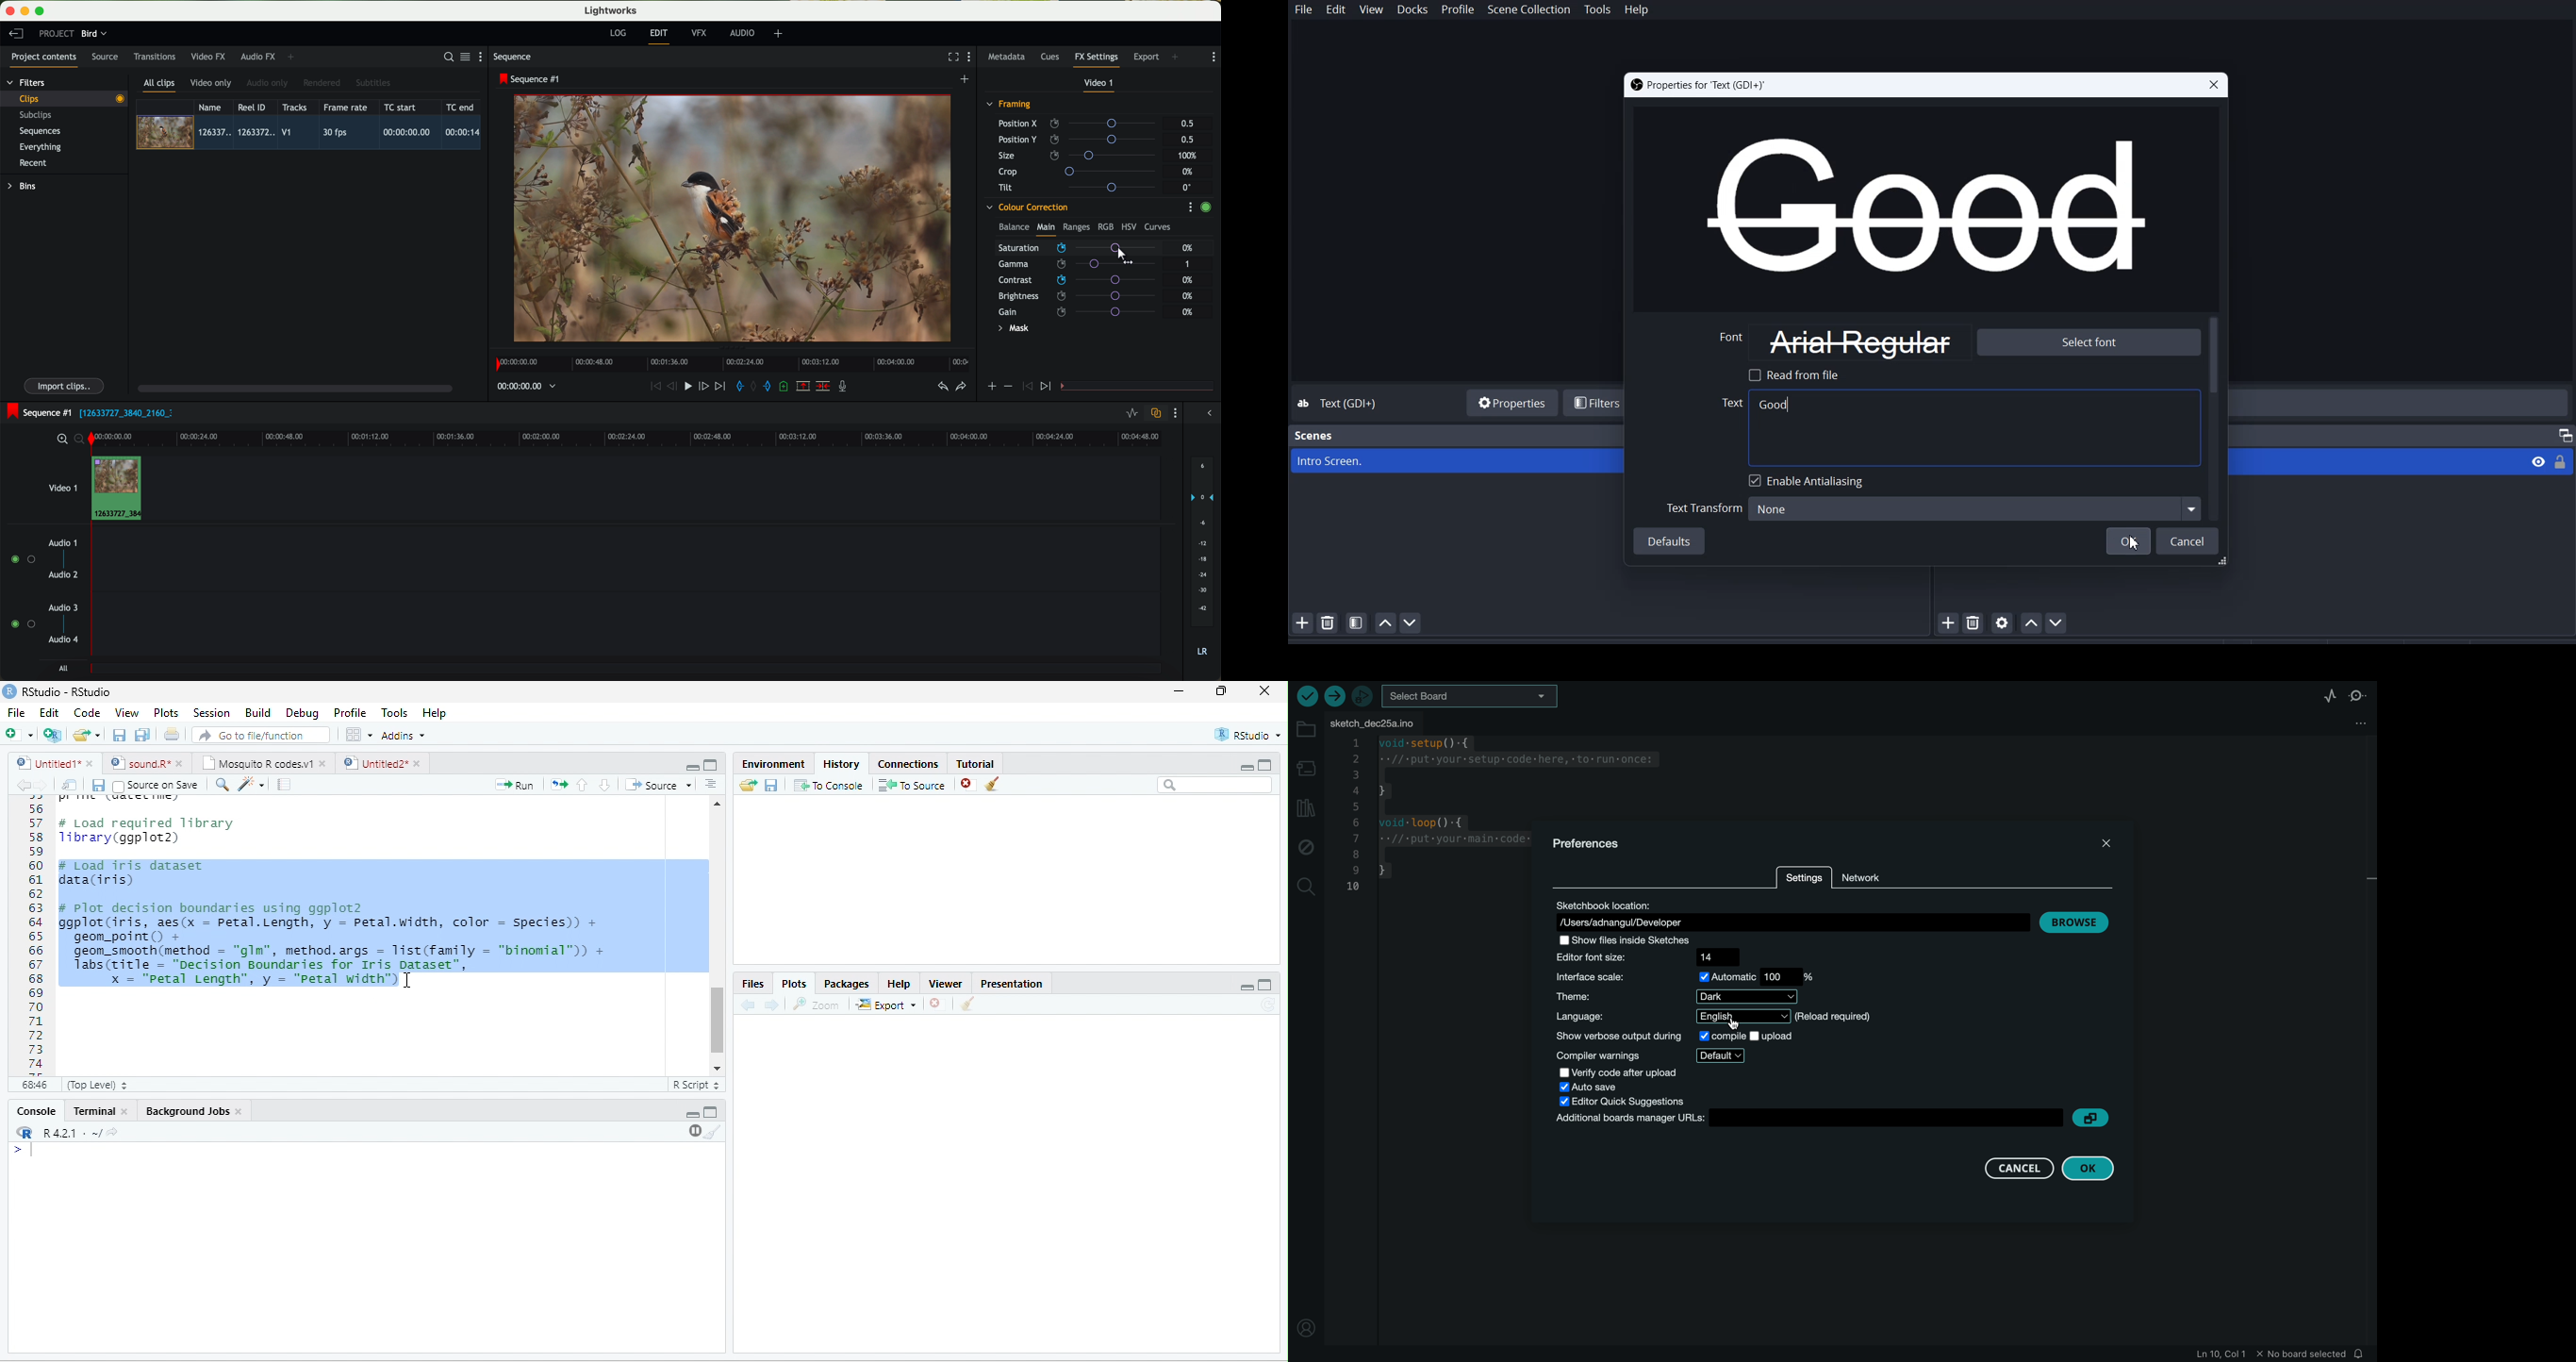 The image size is (2576, 1372). What do you see at coordinates (1159, 227) in the screenshot?
I see `curves` at bounding box center [1159, 227].